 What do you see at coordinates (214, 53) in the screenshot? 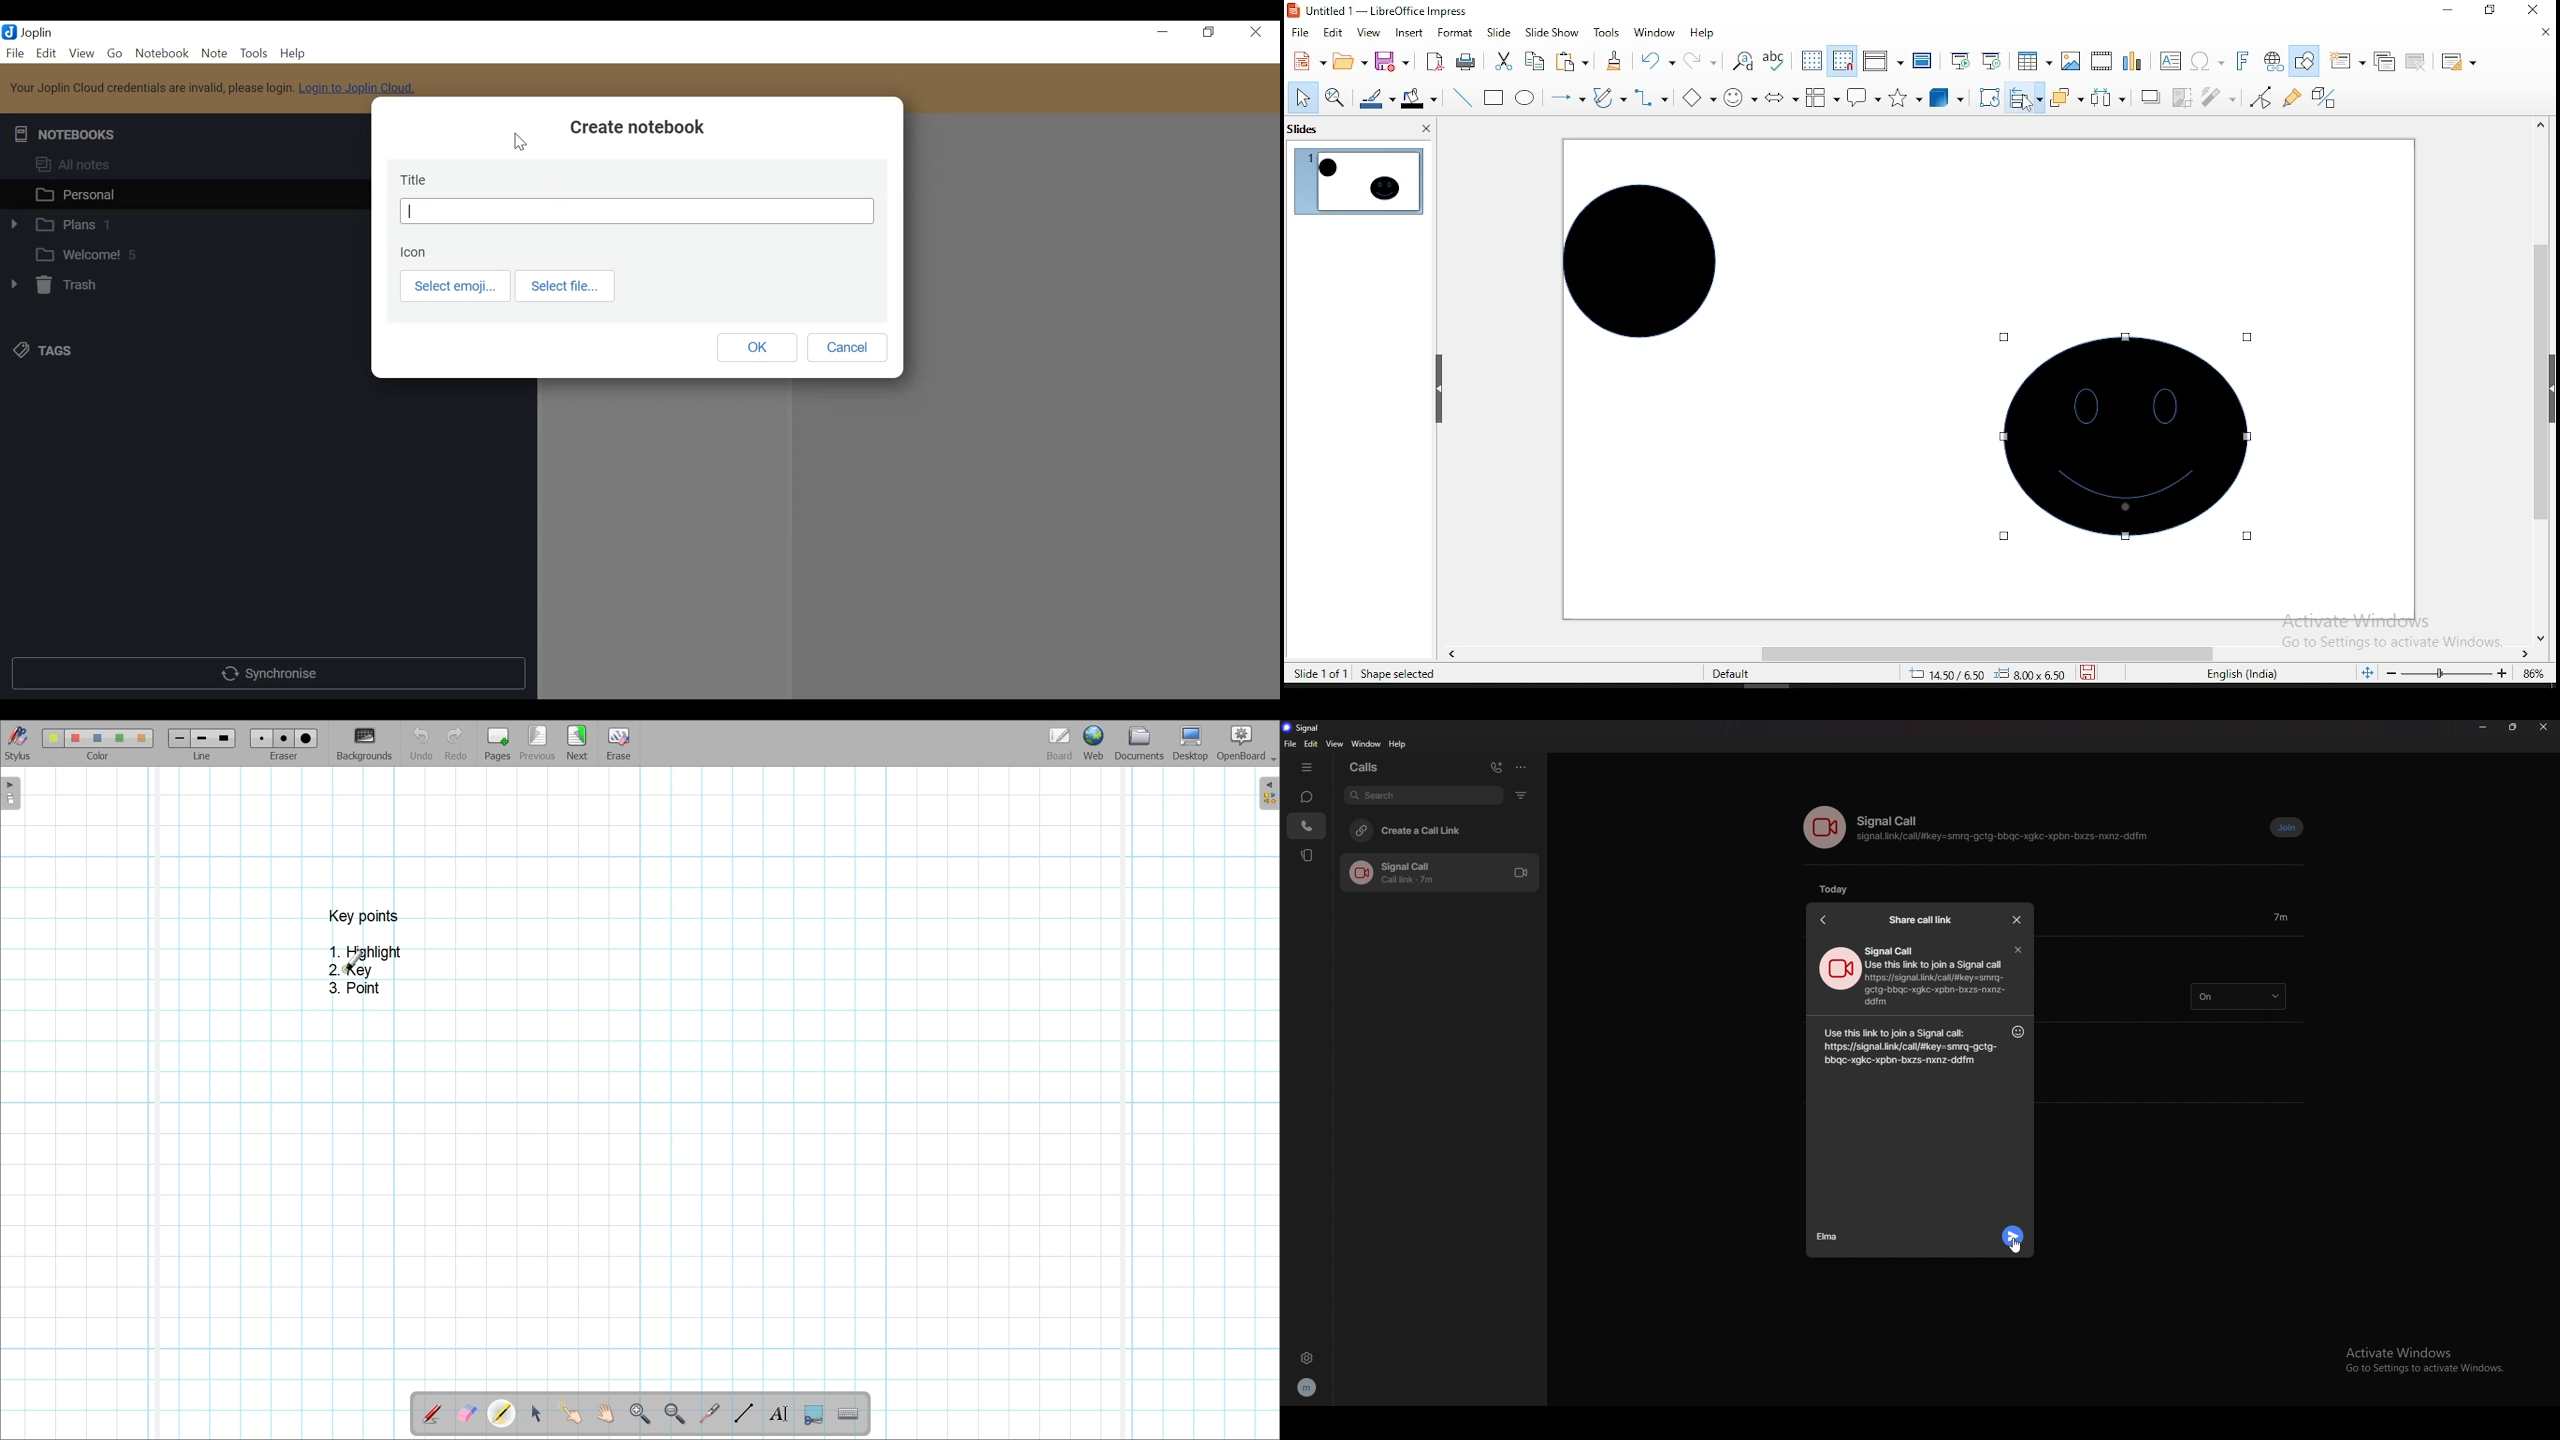
I see `Note` at bounding box center [214, 53].